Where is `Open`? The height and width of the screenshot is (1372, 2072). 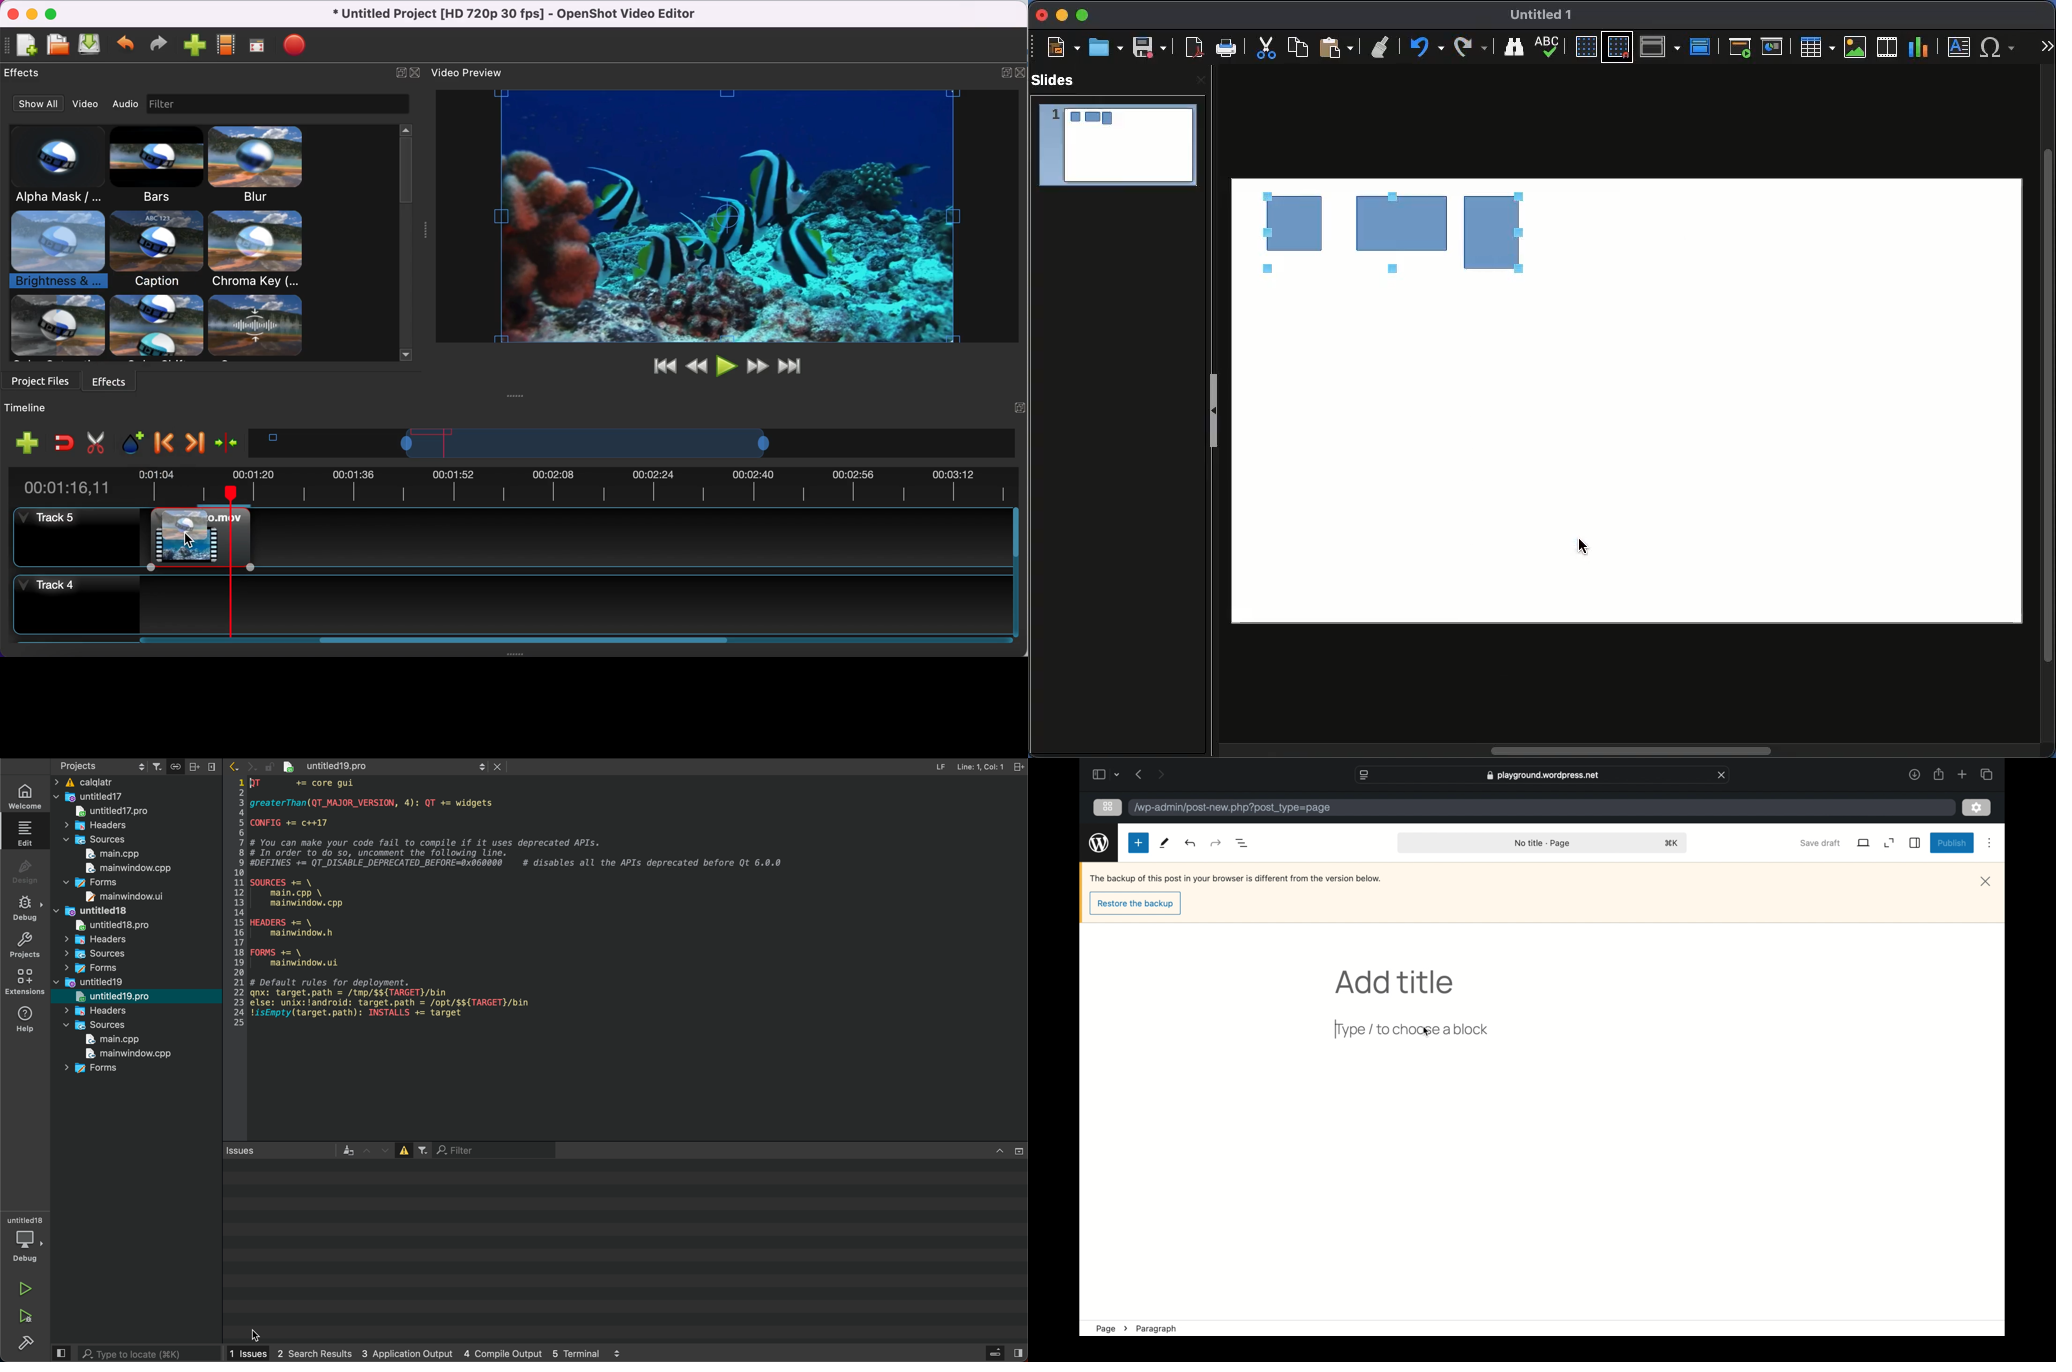
Open is located at coordinates (1104, 47).